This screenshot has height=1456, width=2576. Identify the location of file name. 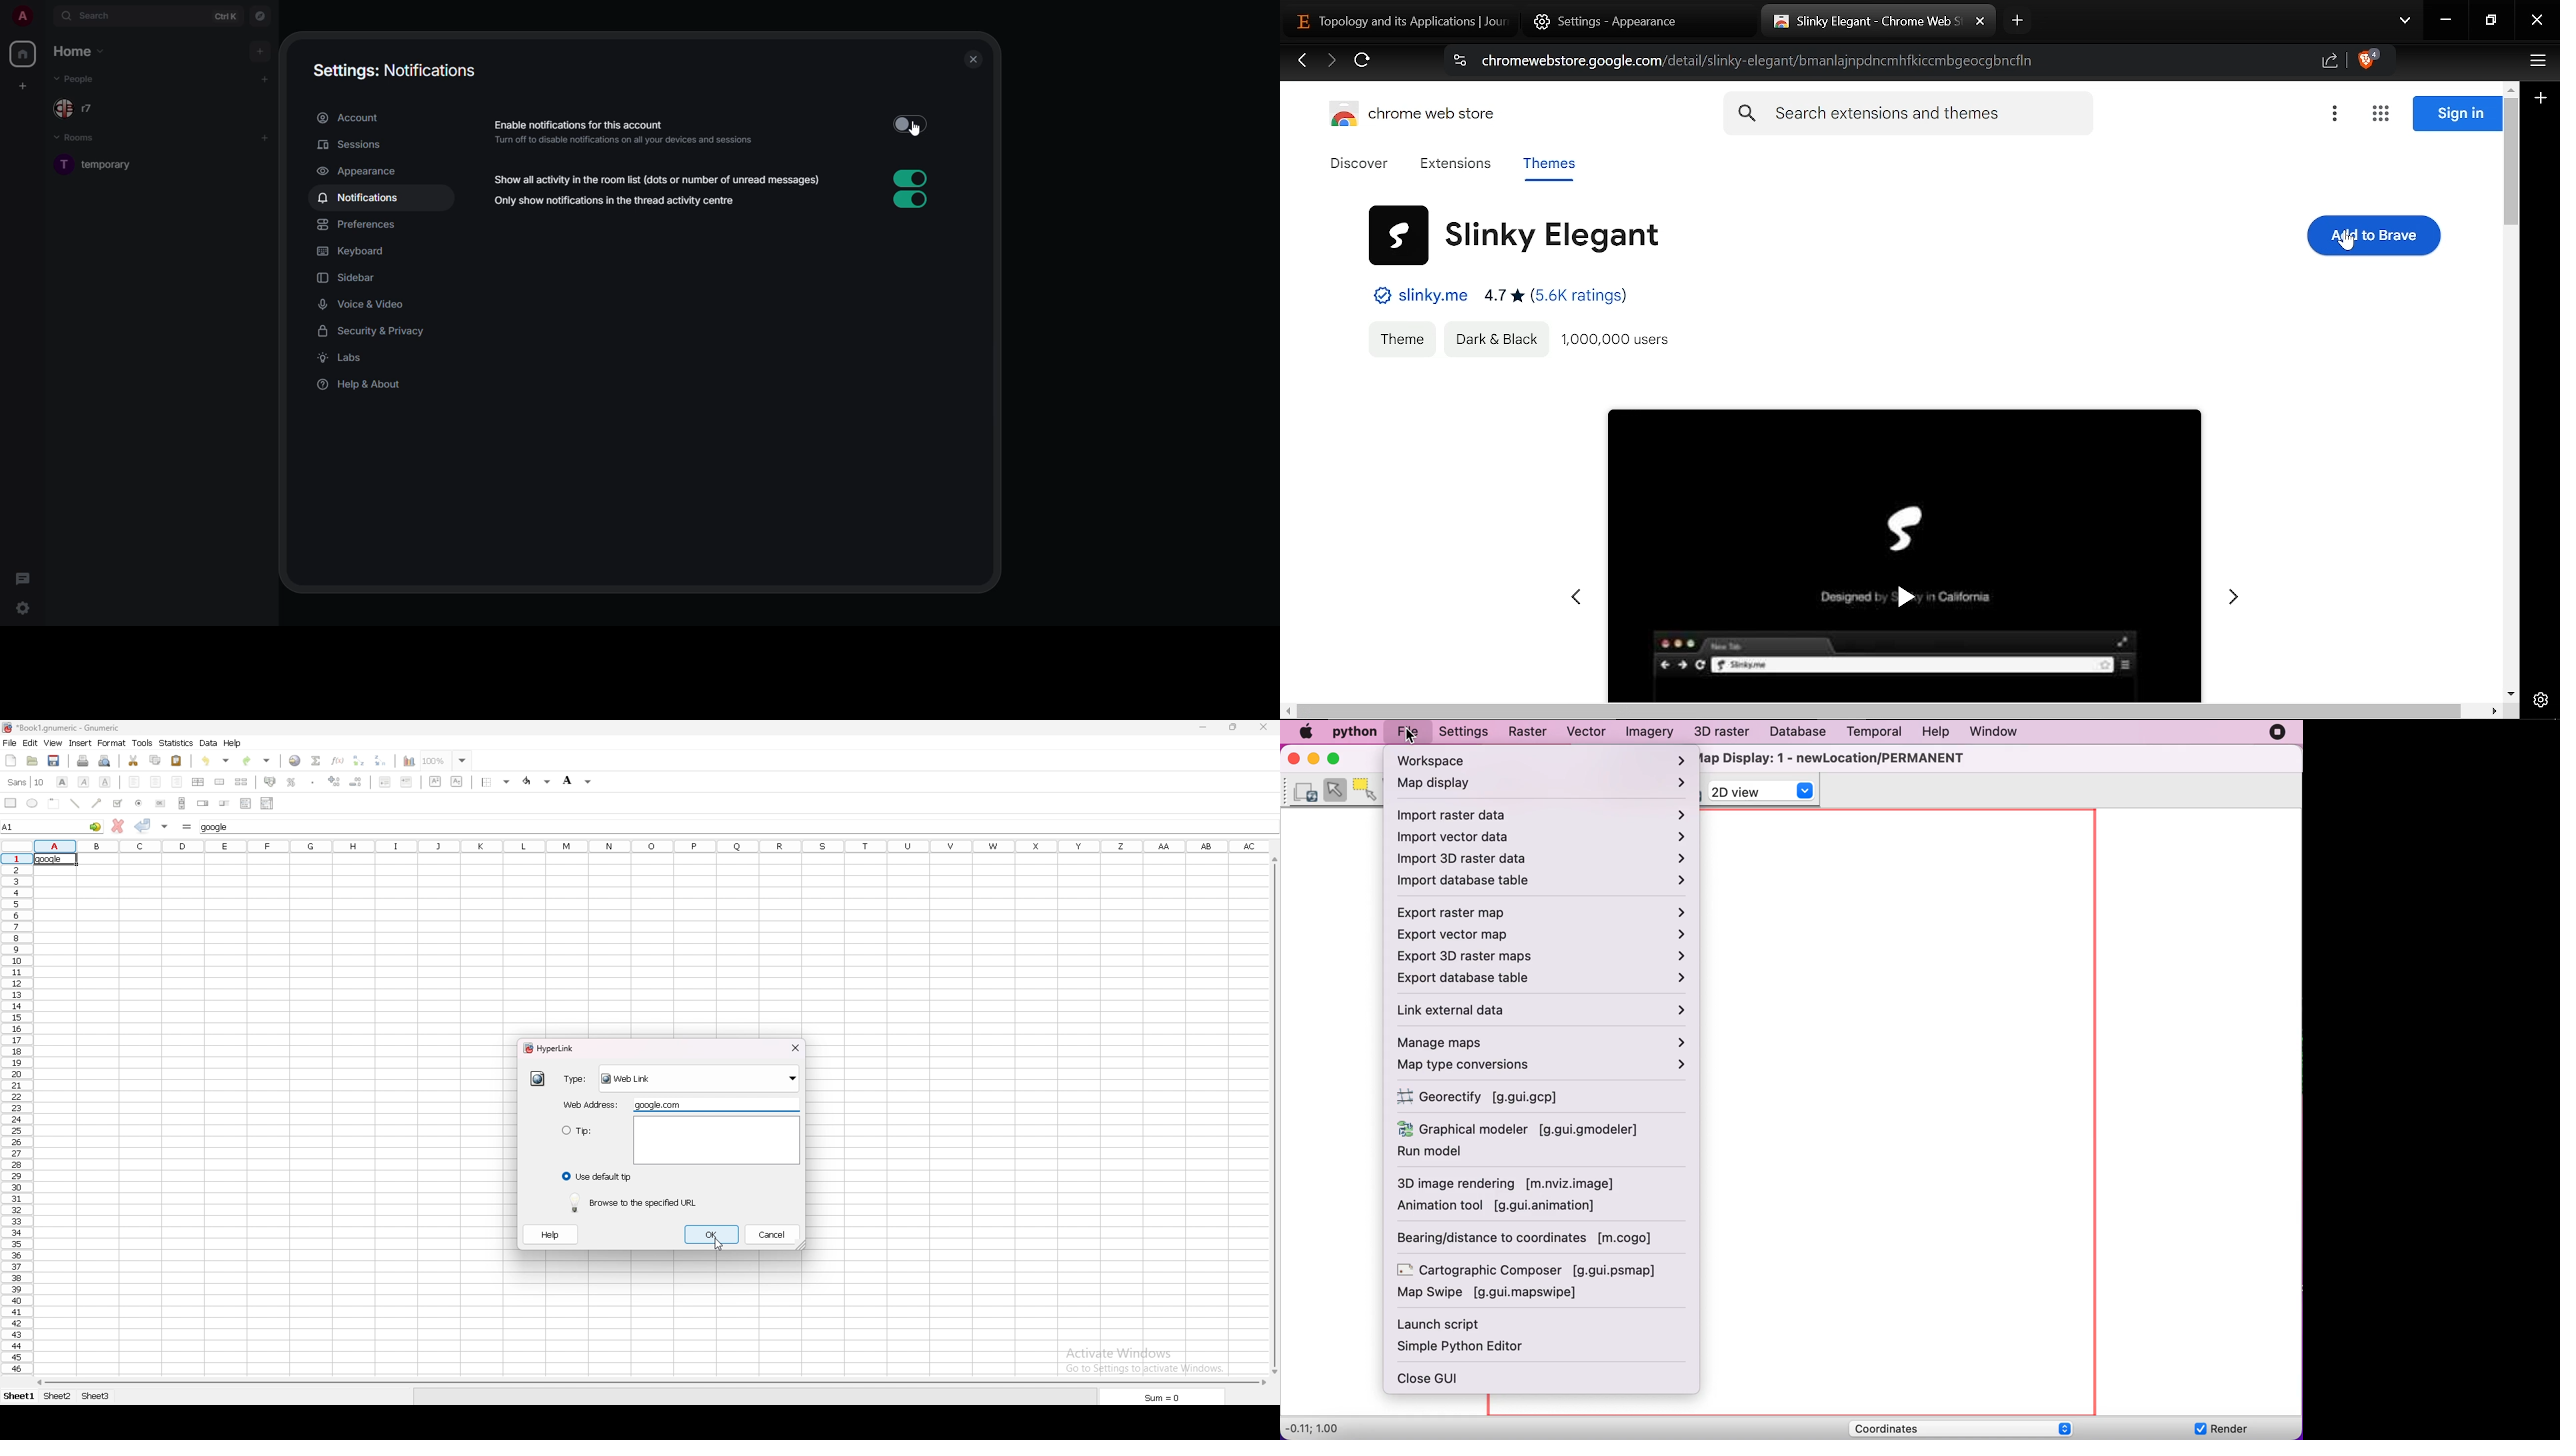
(107, 729).